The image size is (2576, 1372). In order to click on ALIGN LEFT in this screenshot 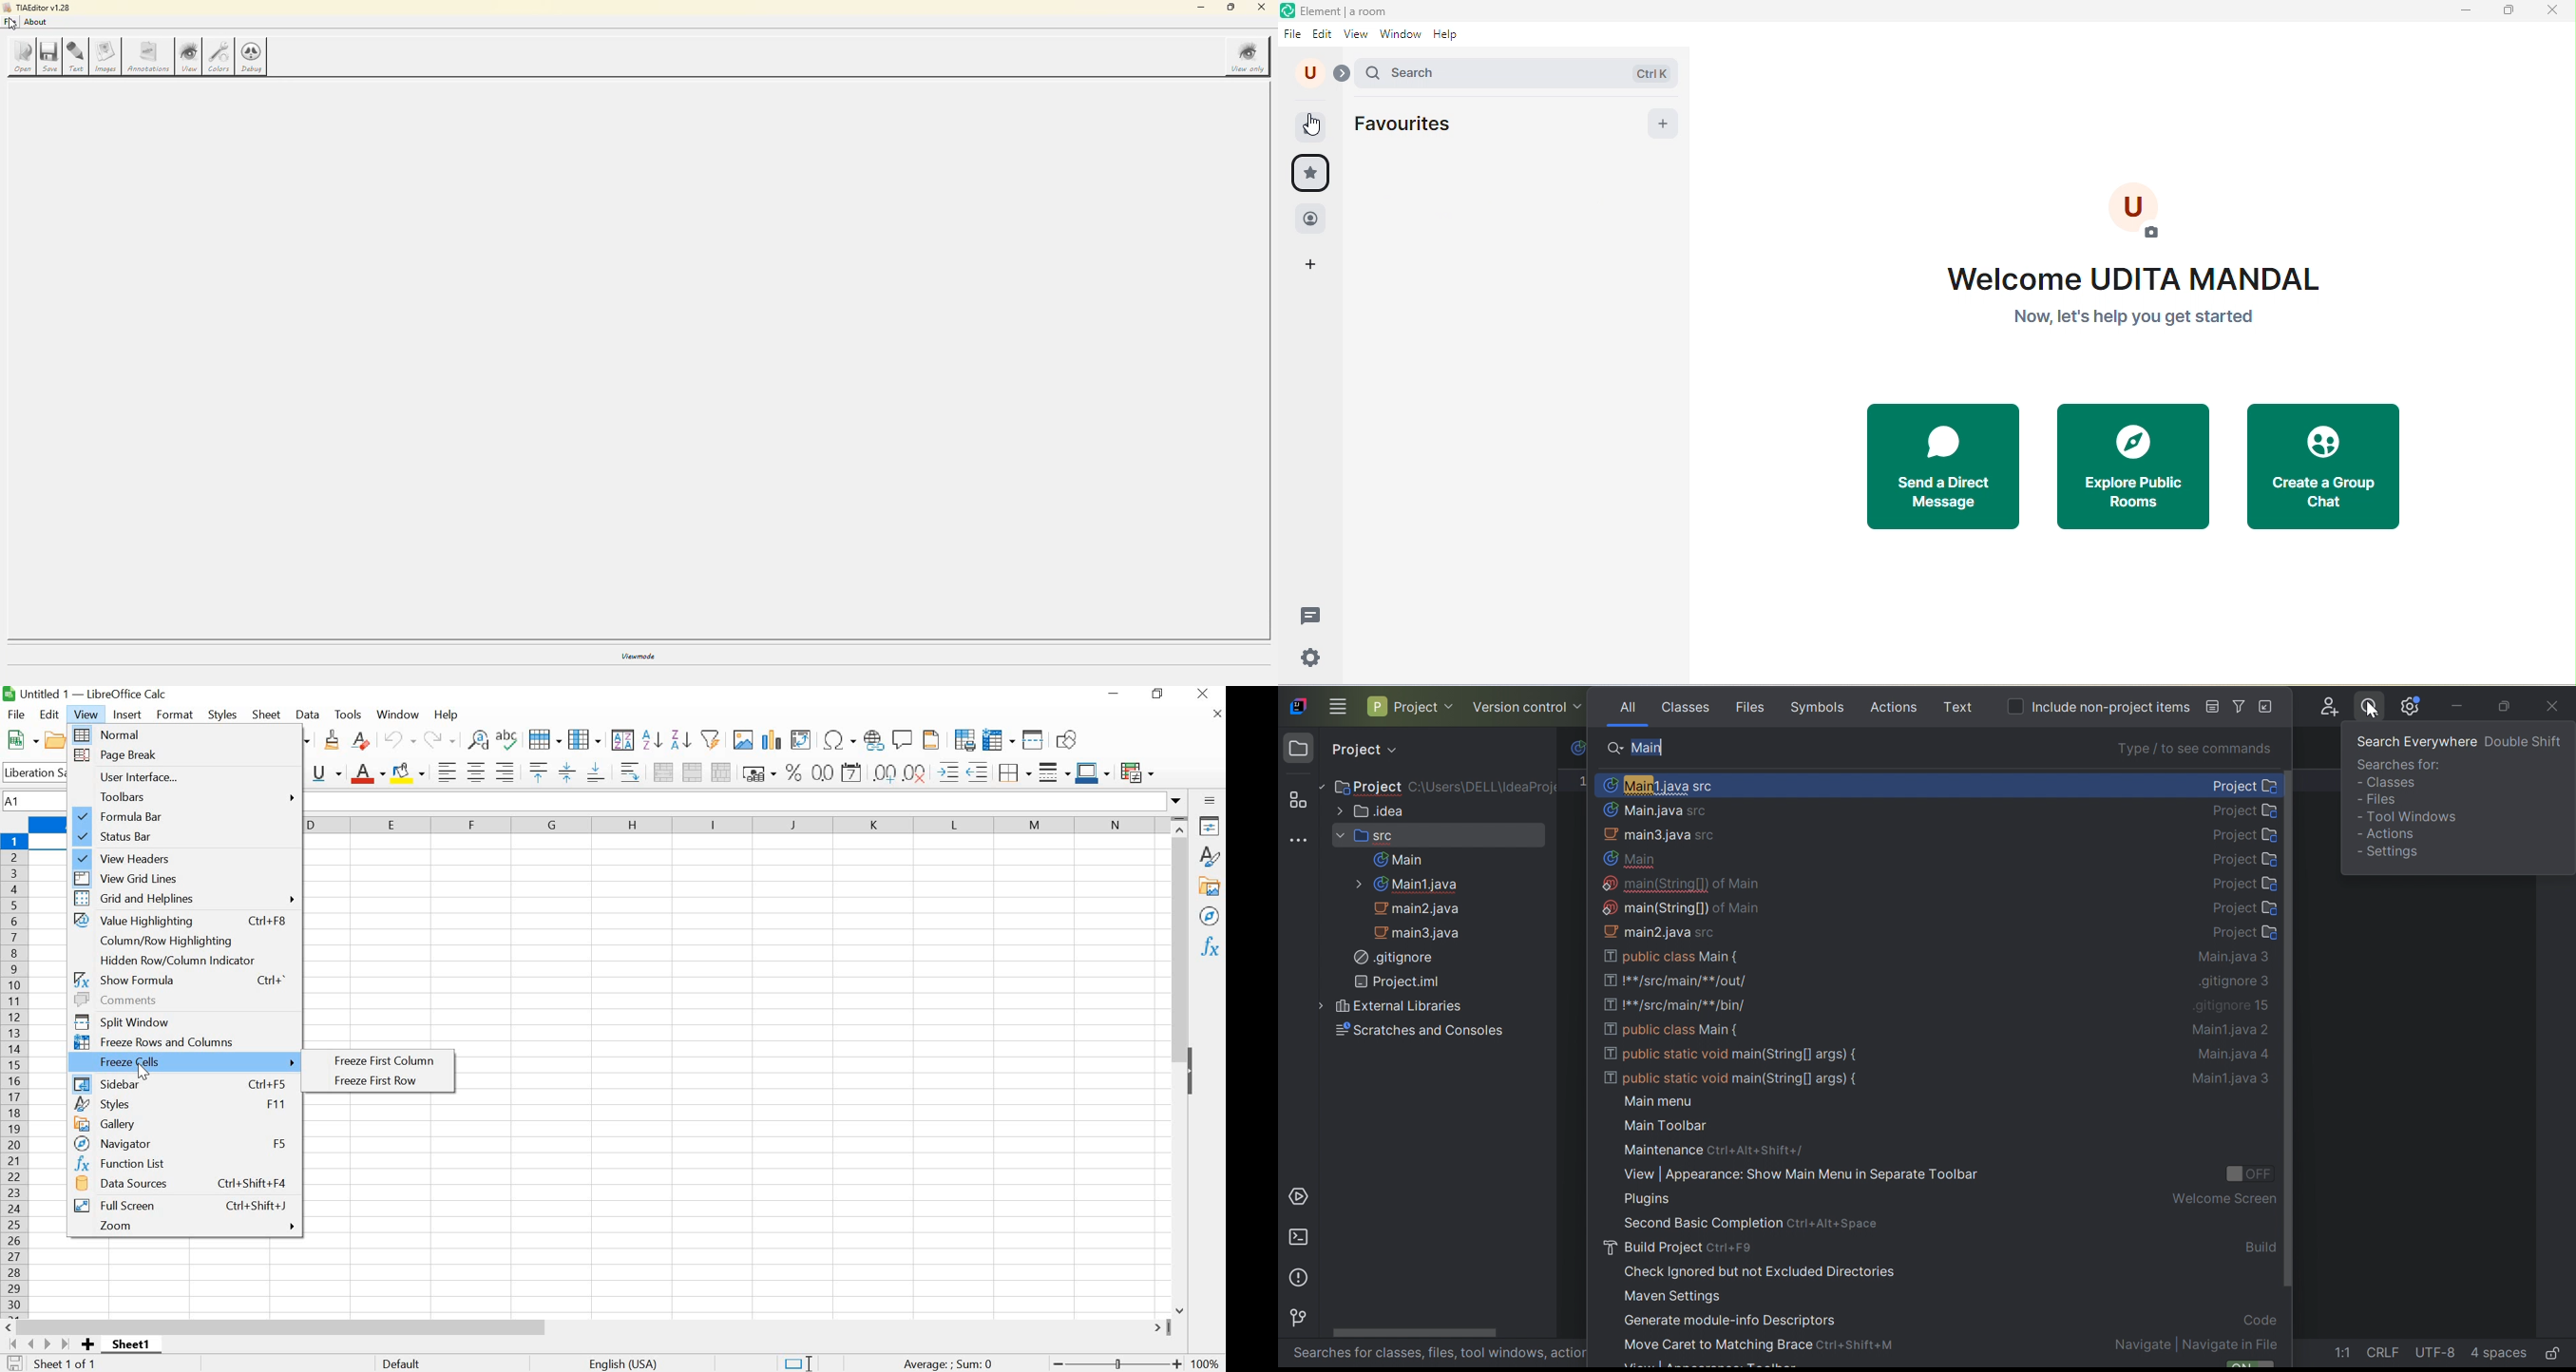, I will do `click(445, 771)`.